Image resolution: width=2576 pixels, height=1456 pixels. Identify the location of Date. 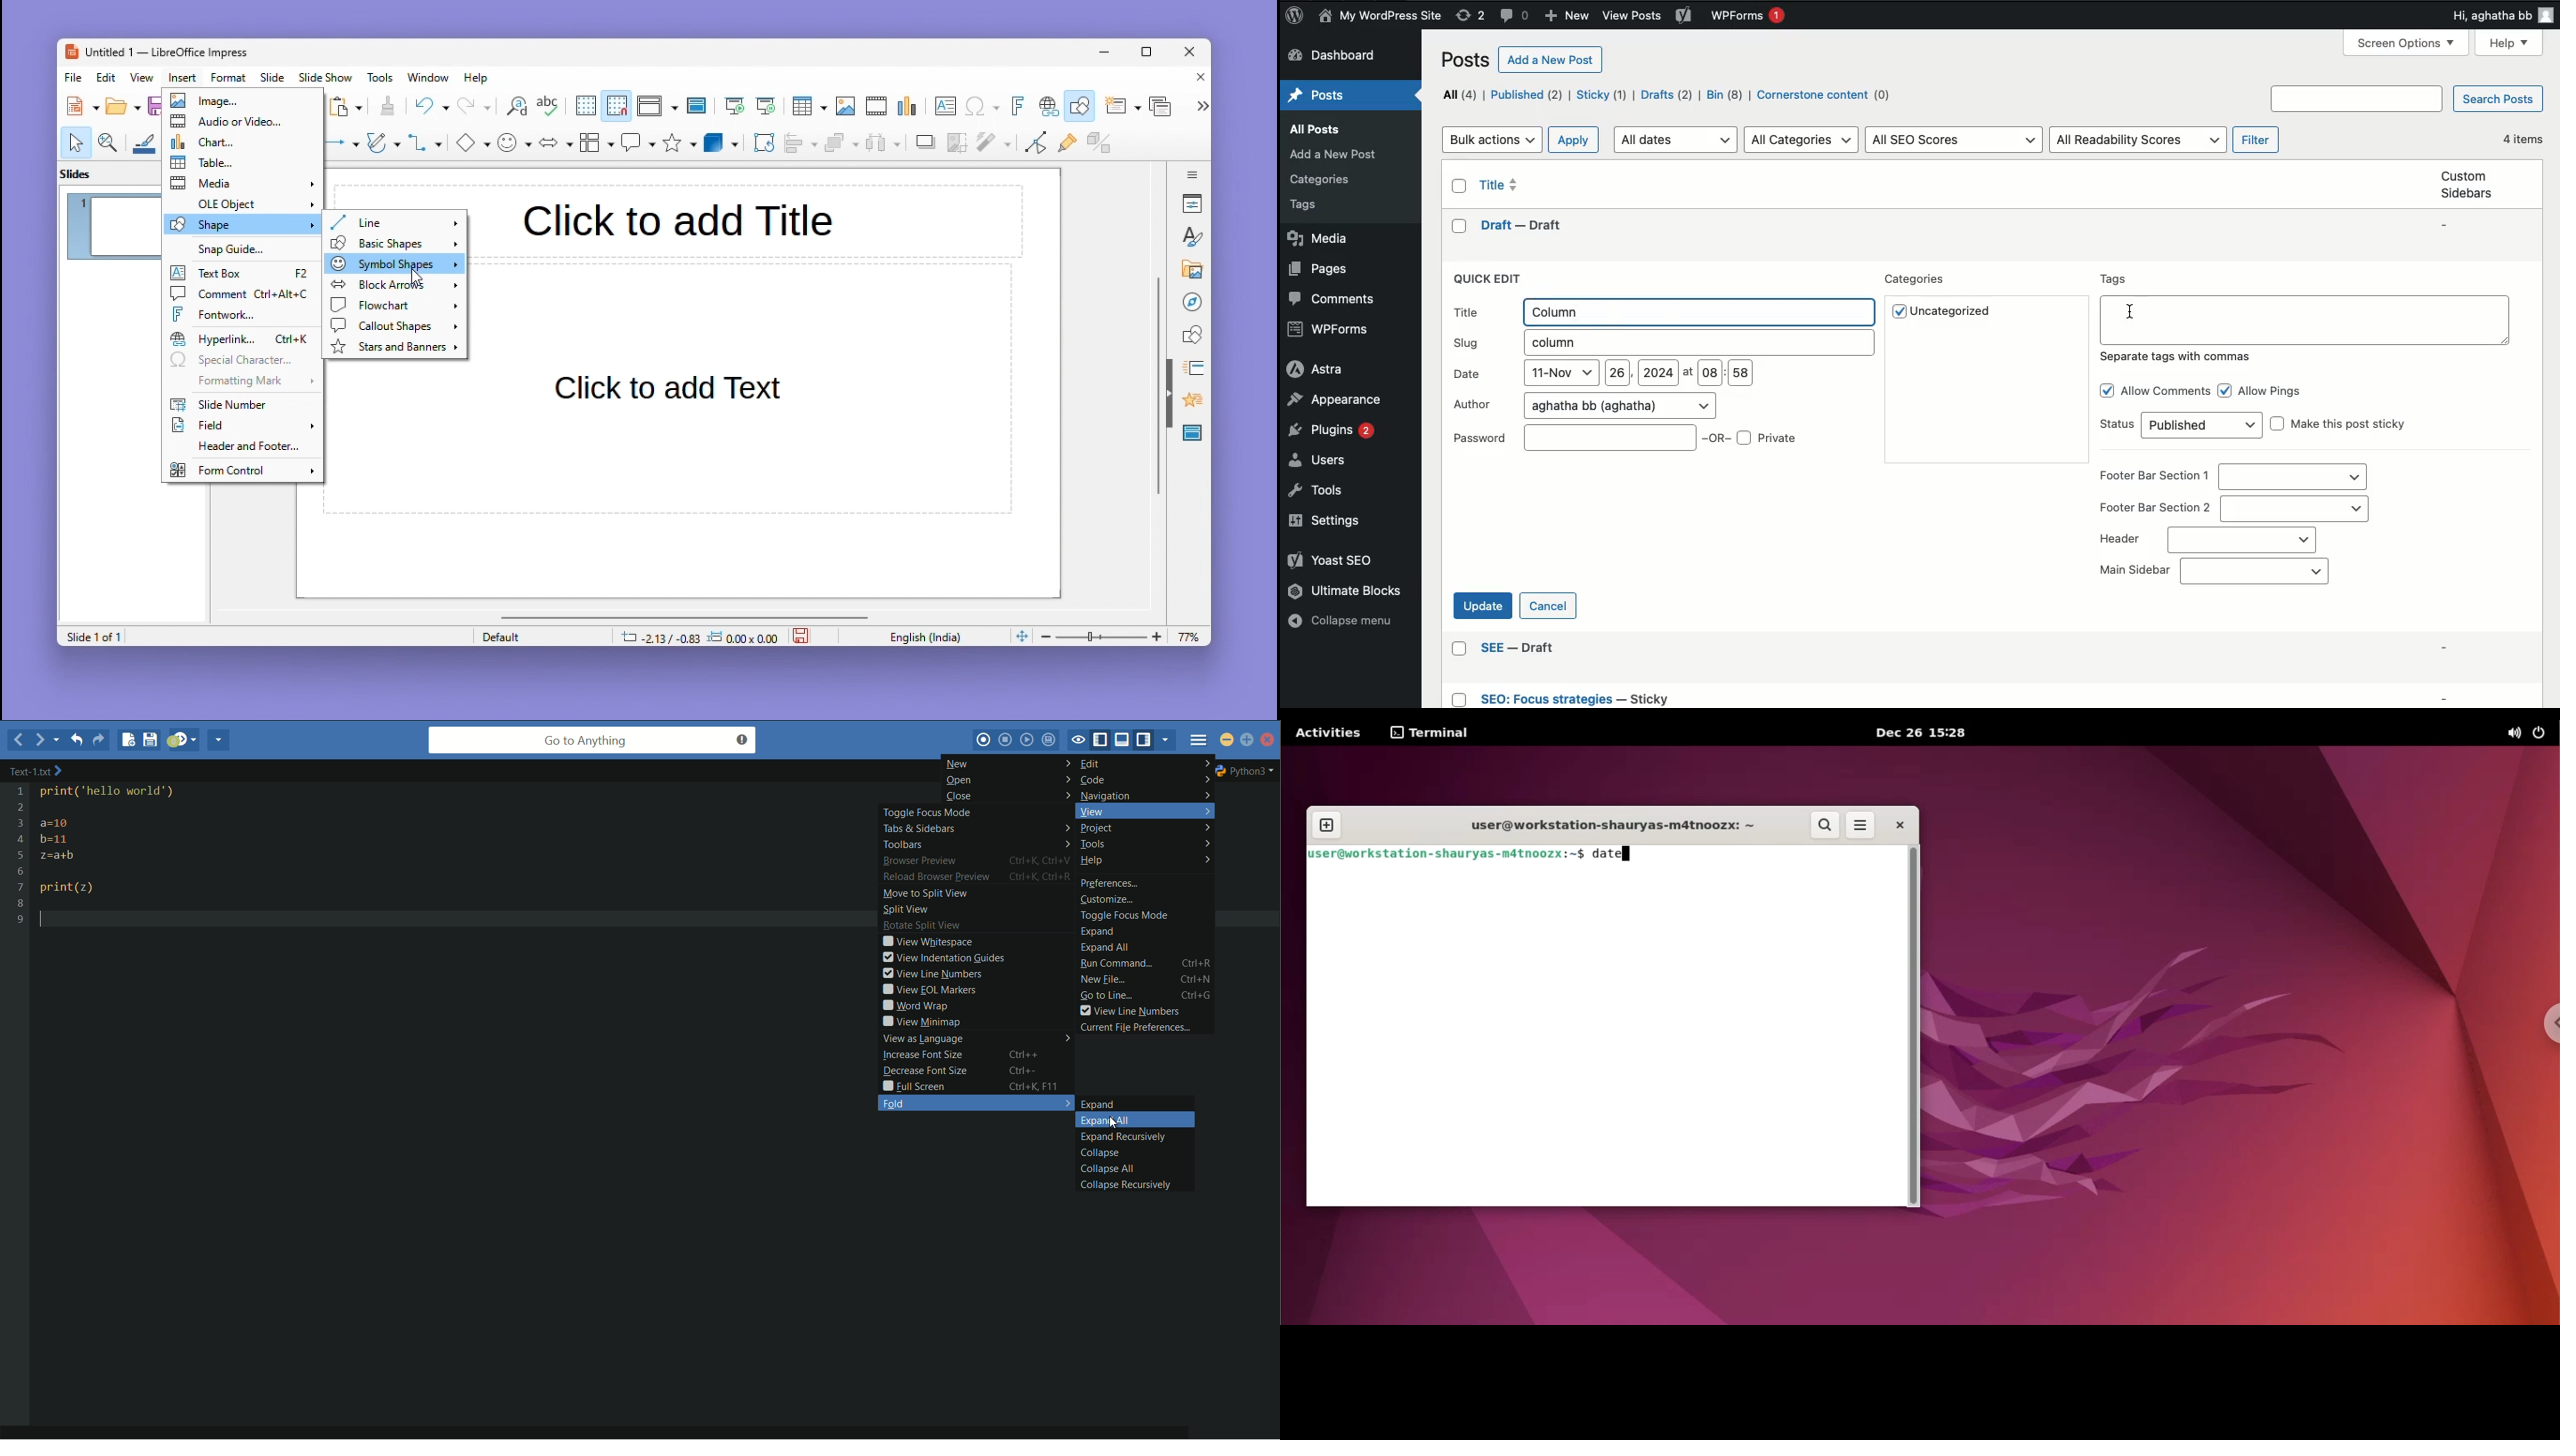
(1480, 373).